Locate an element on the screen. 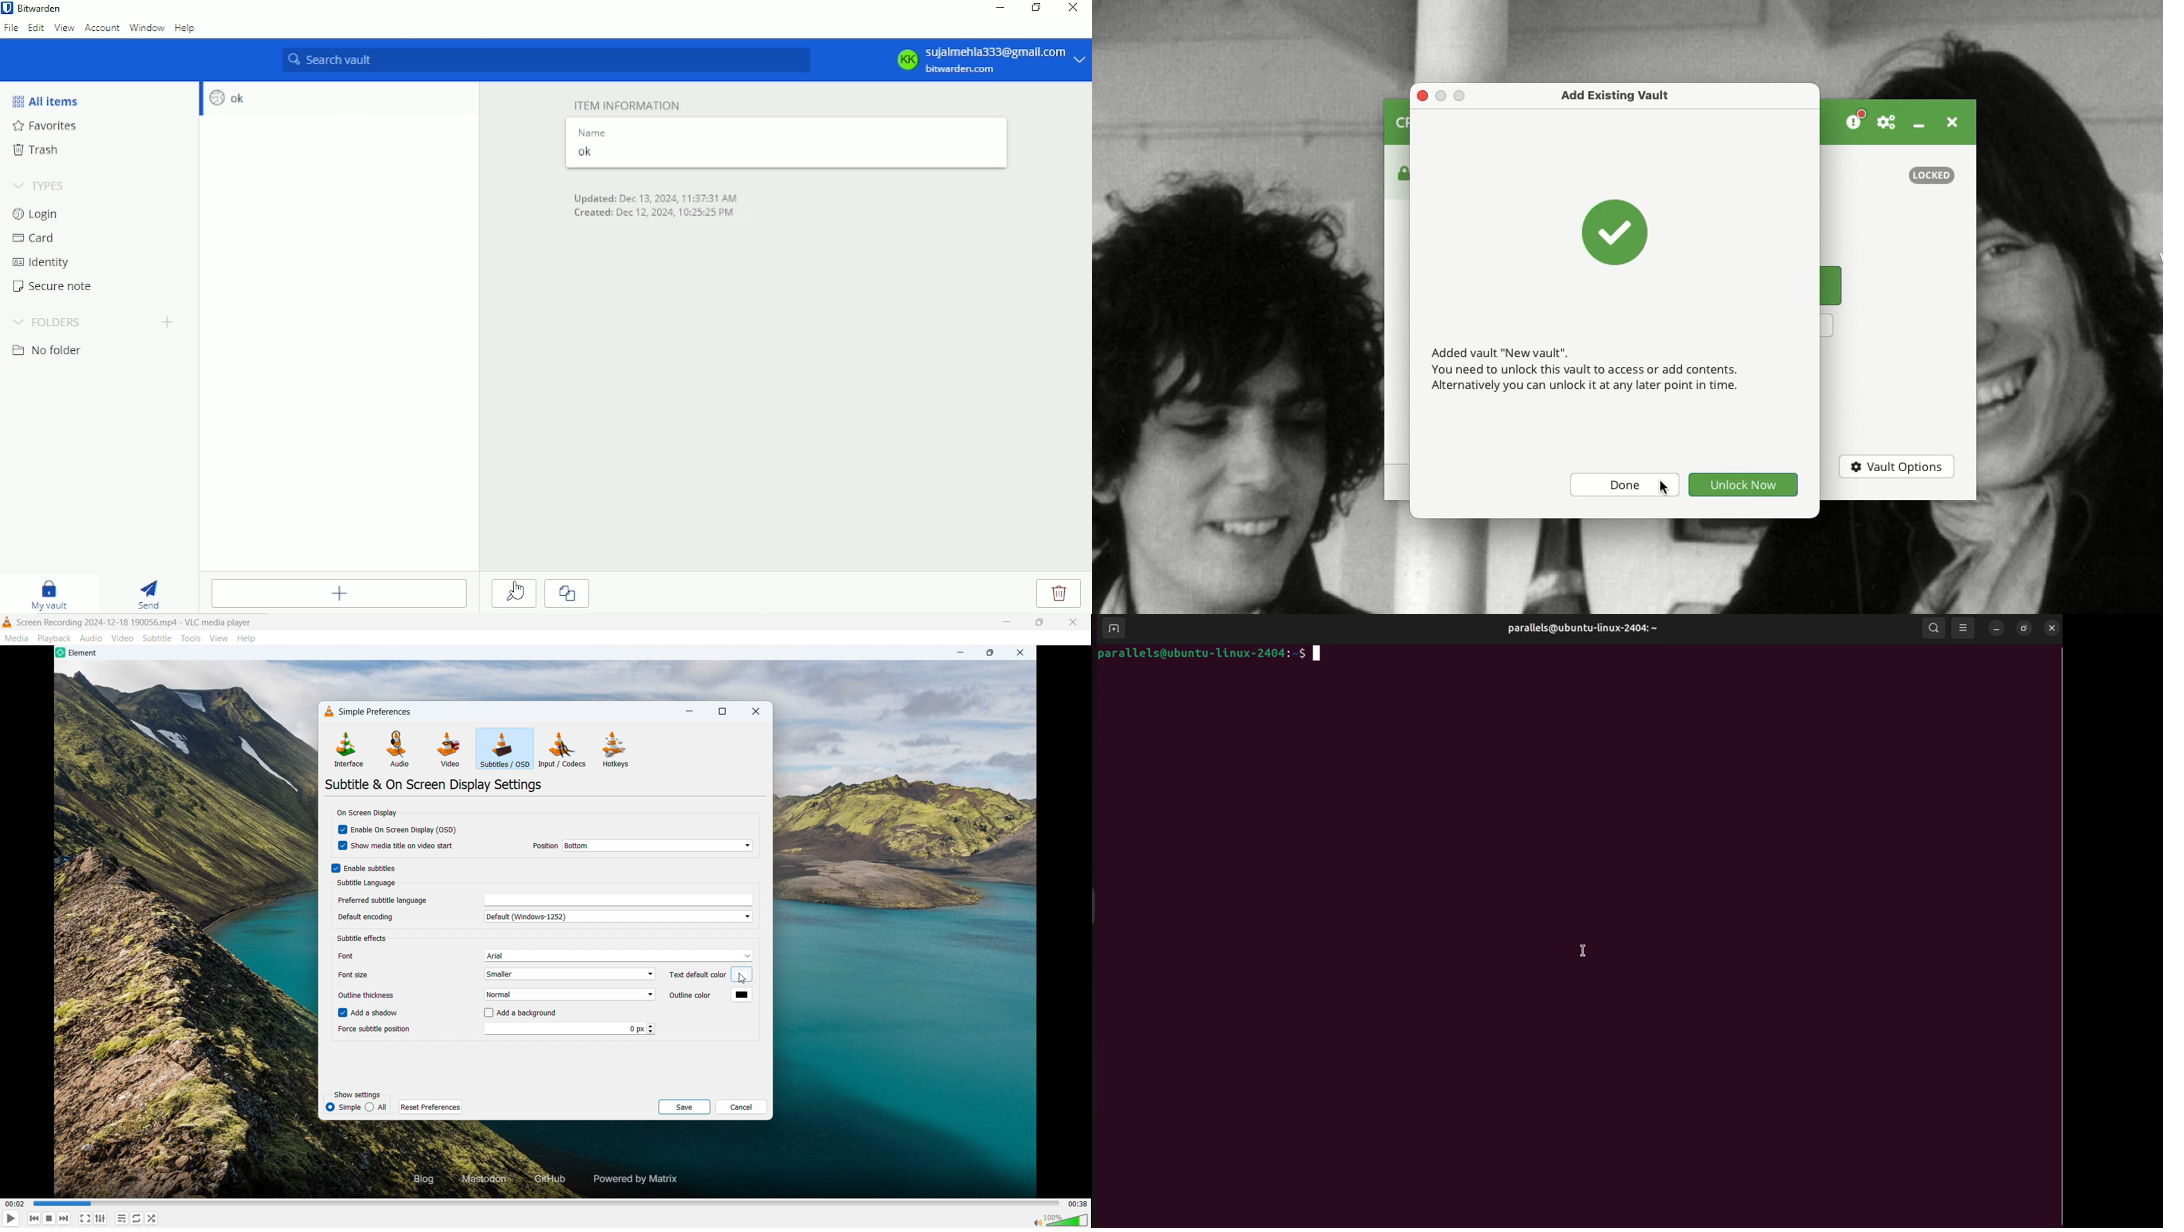 The image size is (2184, 1232). Item information is located at coordinates (627, 105).